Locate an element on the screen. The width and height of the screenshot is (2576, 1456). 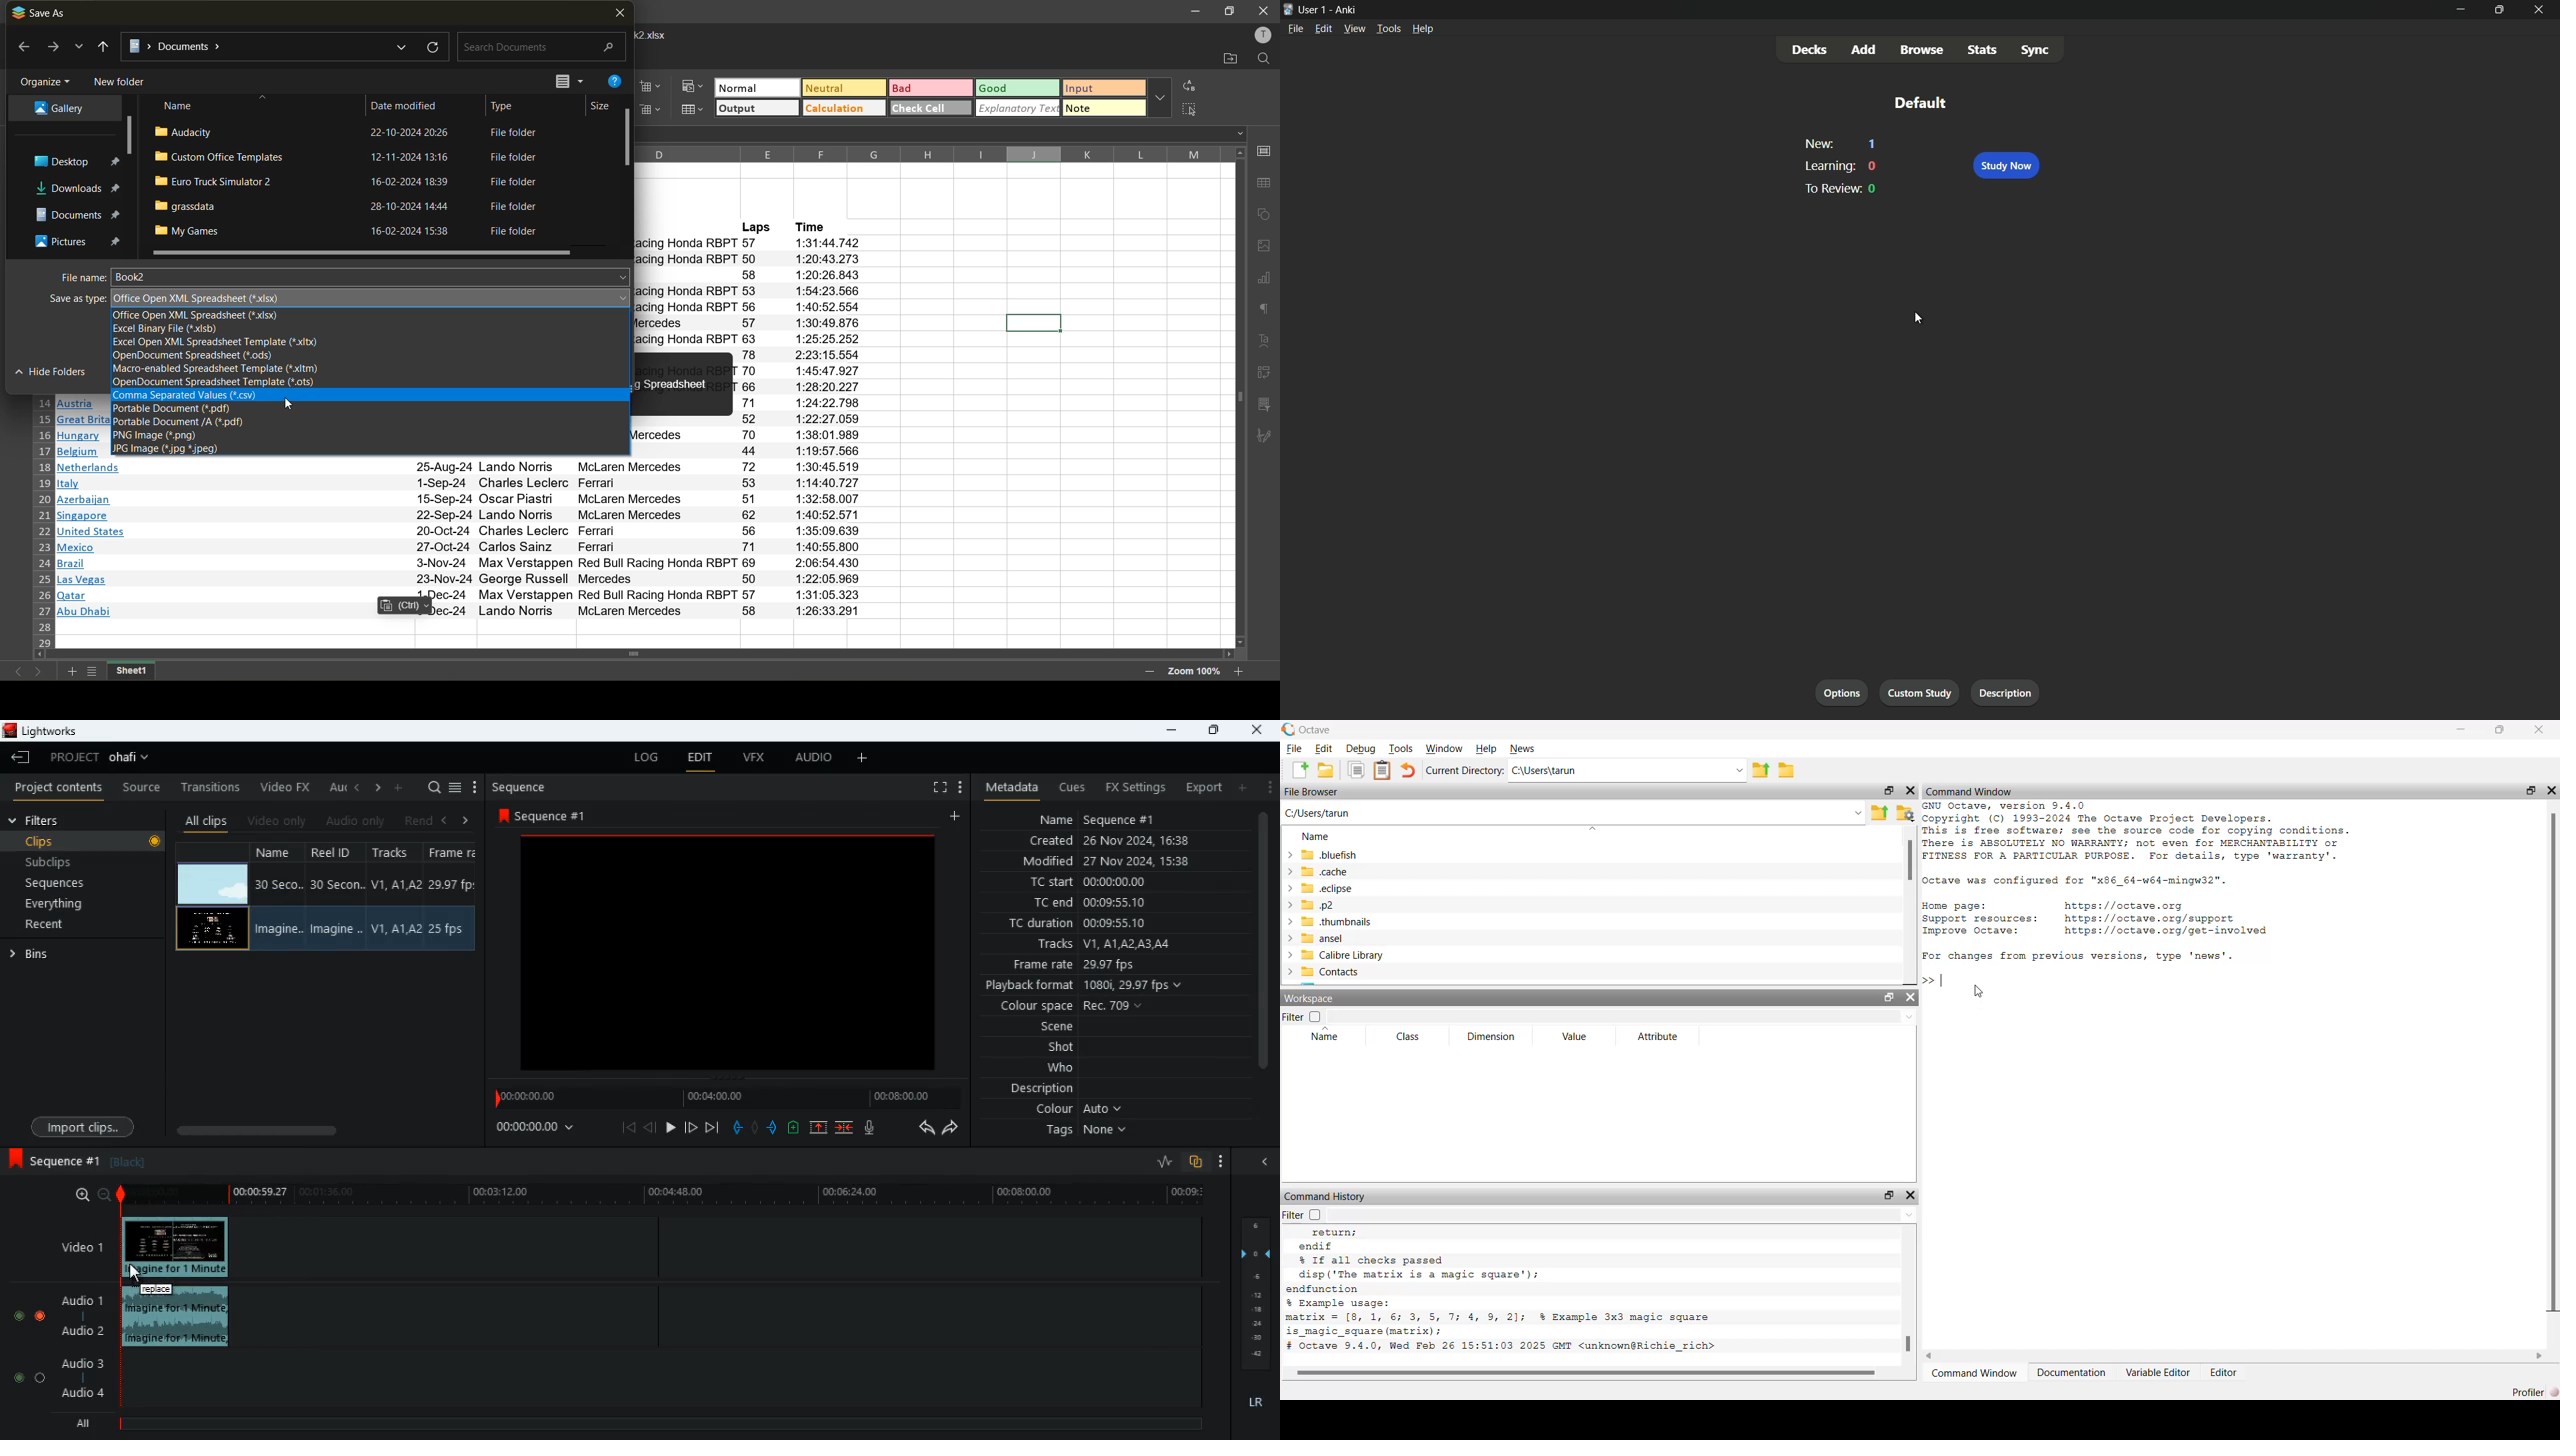
add is located at coordinates (1862, 49).